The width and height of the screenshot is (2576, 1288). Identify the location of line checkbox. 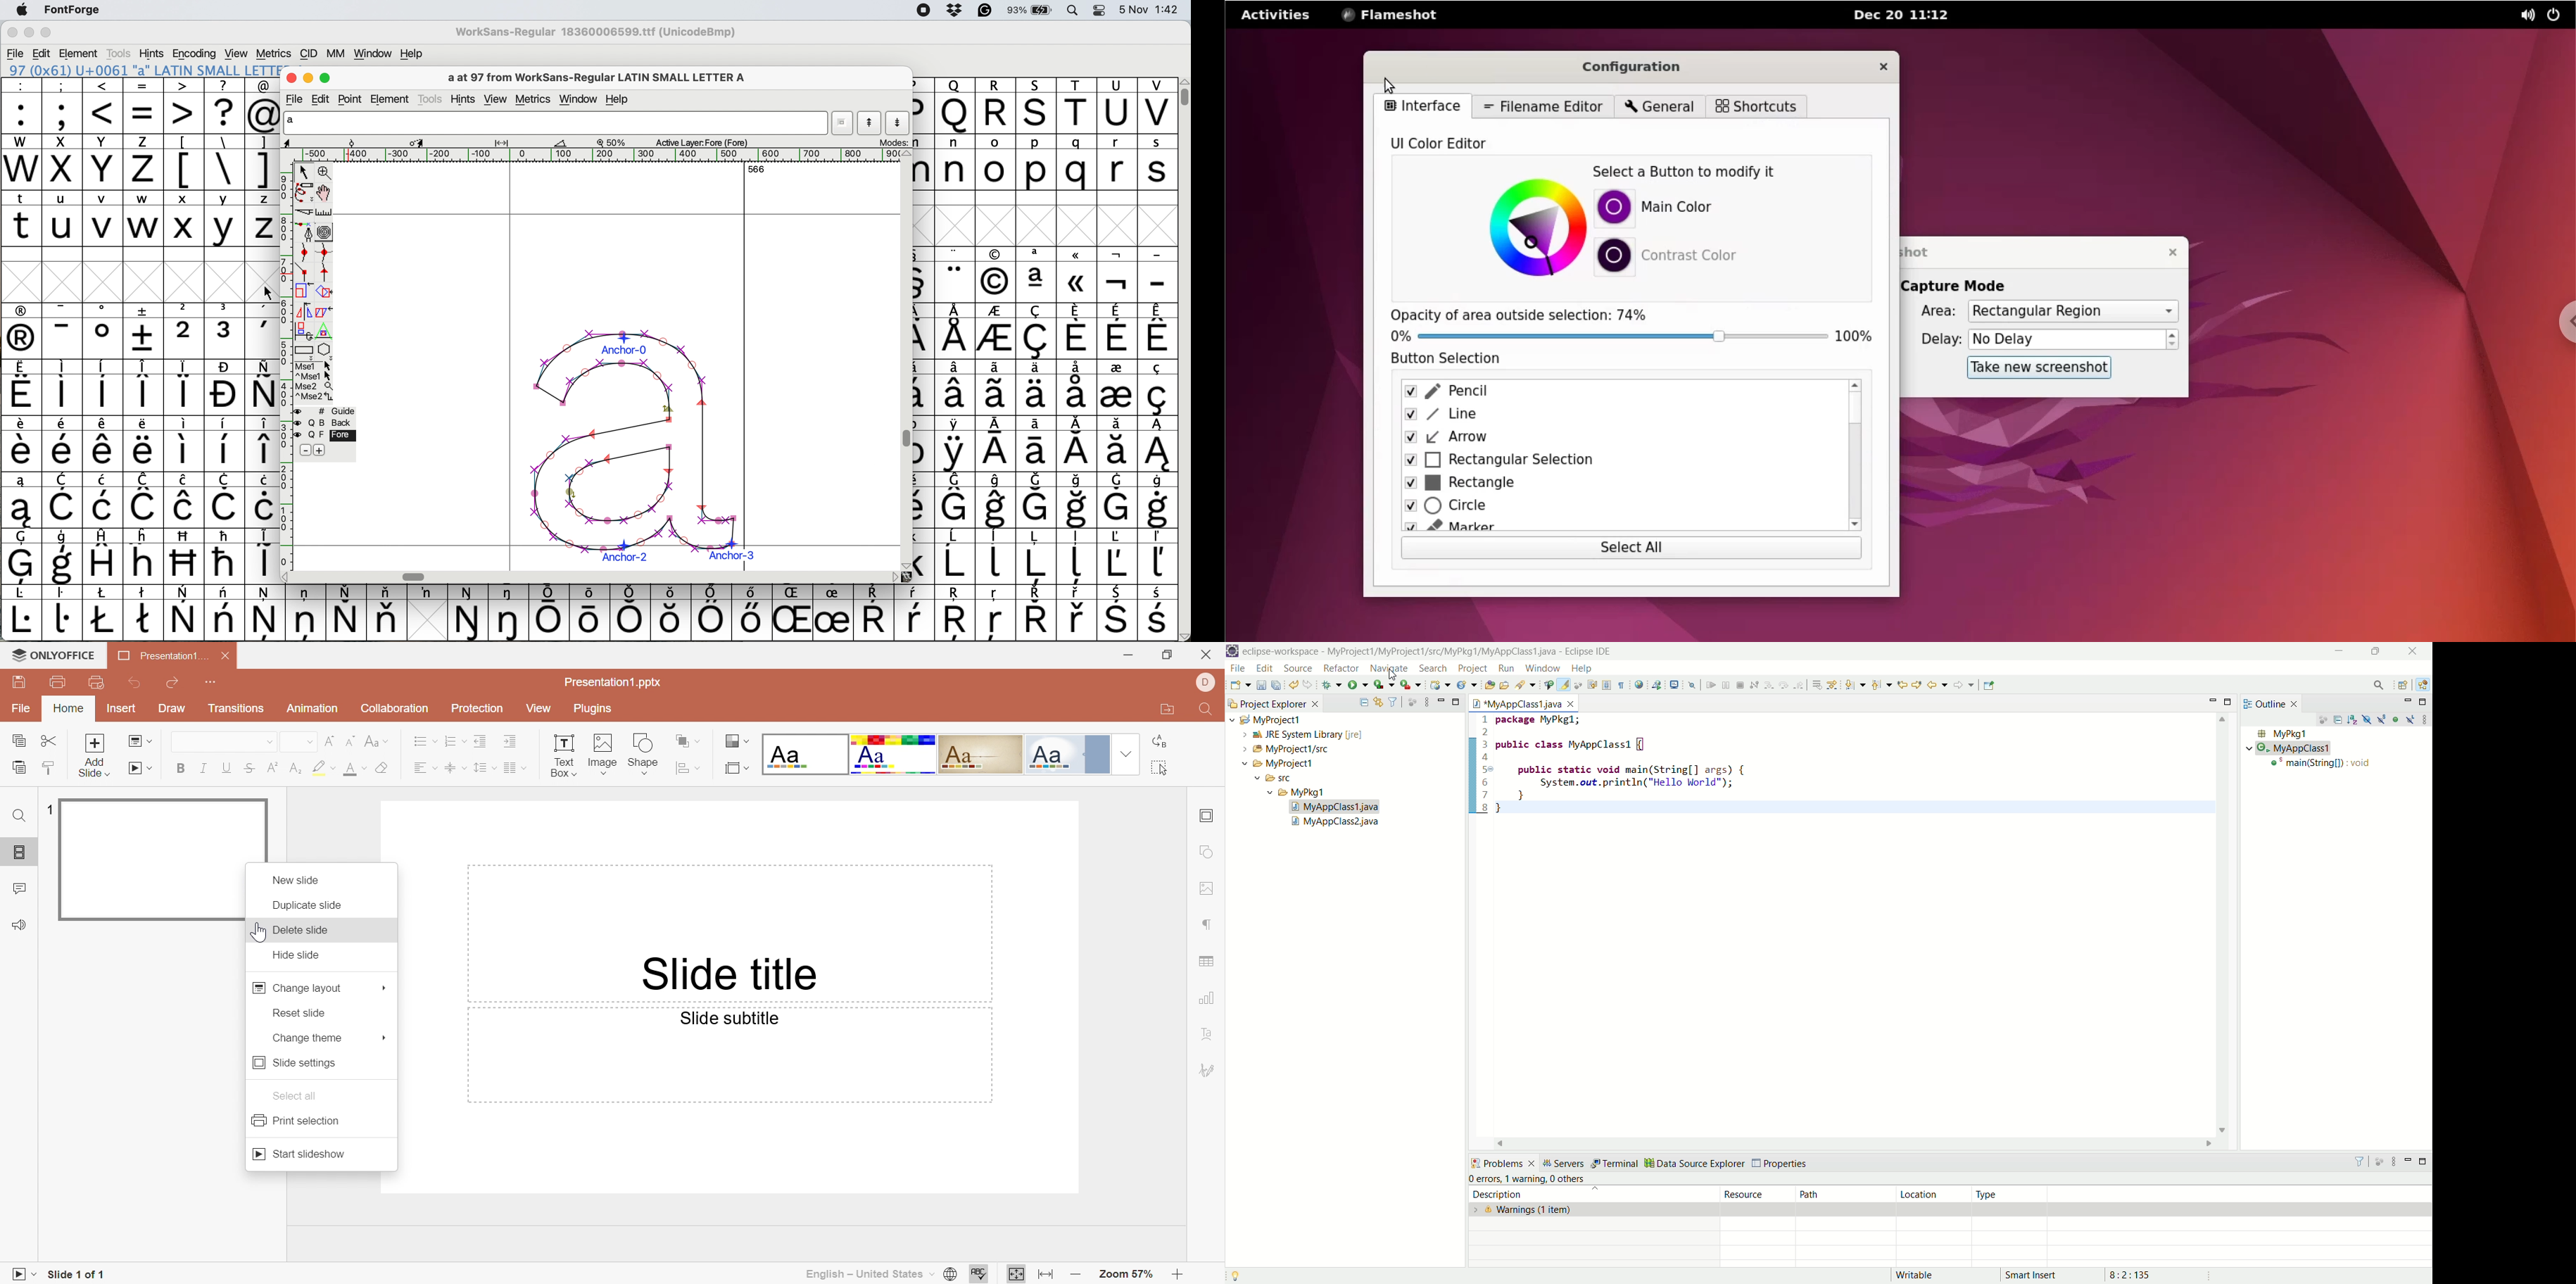
(1615, 417).